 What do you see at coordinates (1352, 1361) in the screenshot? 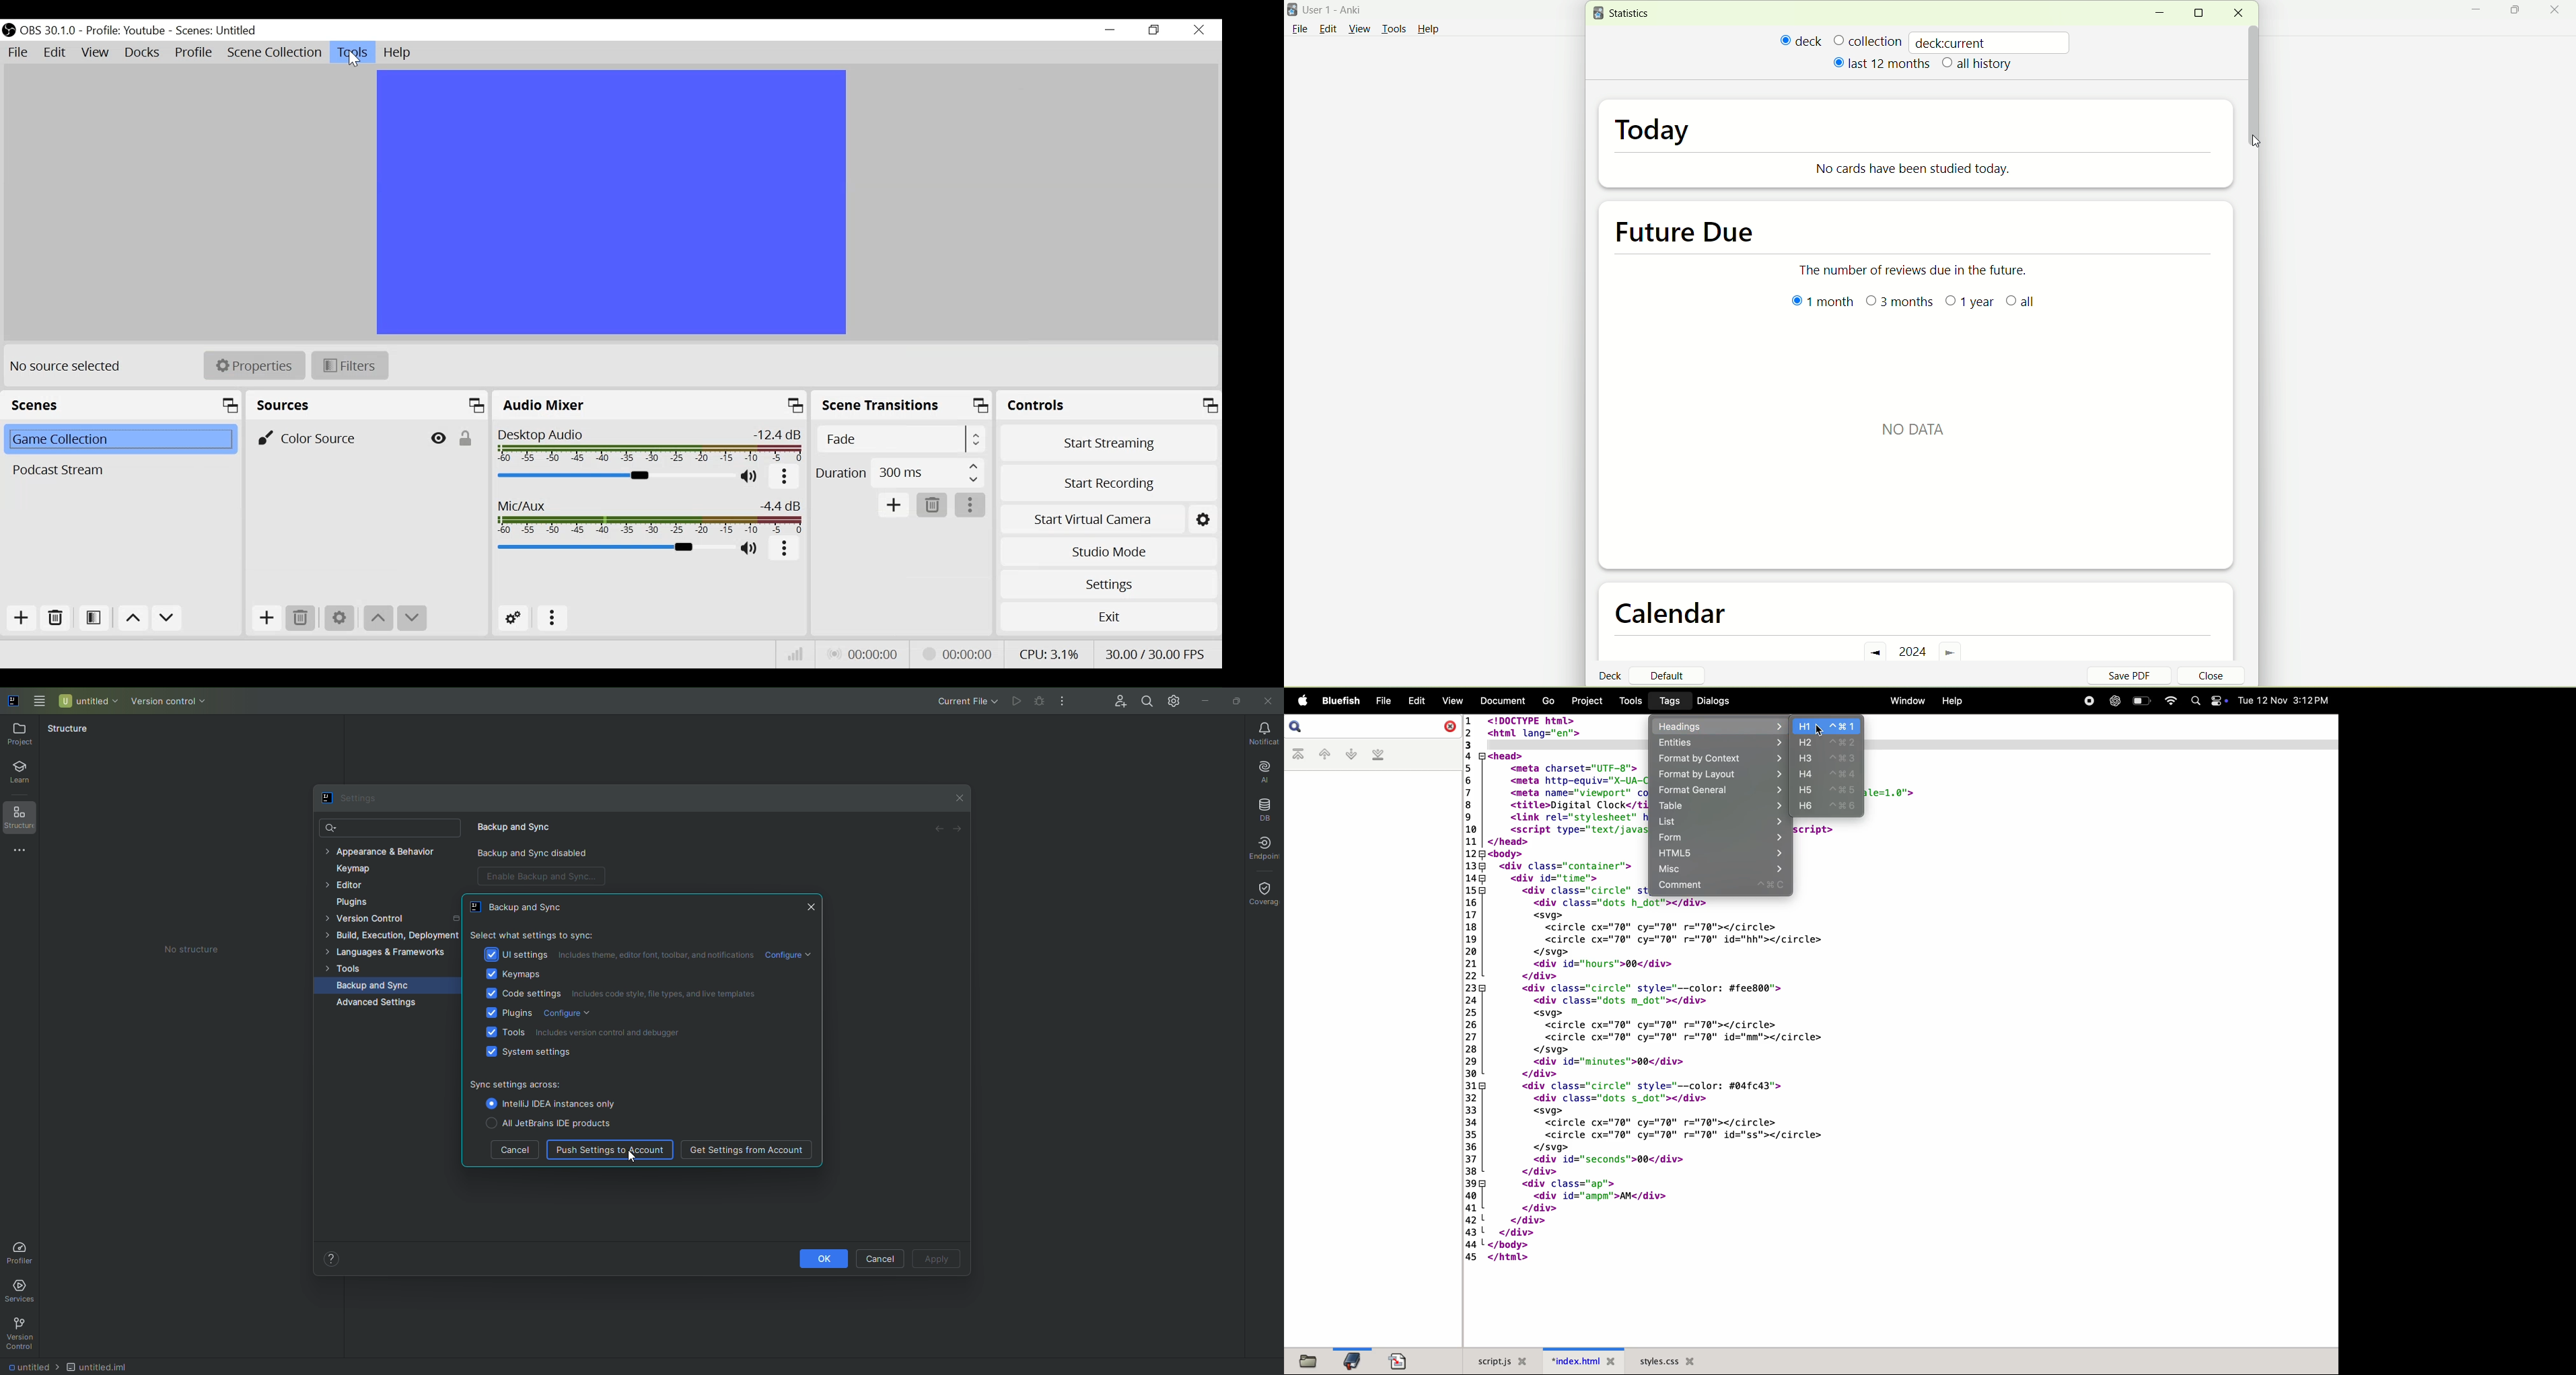
I see `bookmark` at bounding box center [1352, 1361].